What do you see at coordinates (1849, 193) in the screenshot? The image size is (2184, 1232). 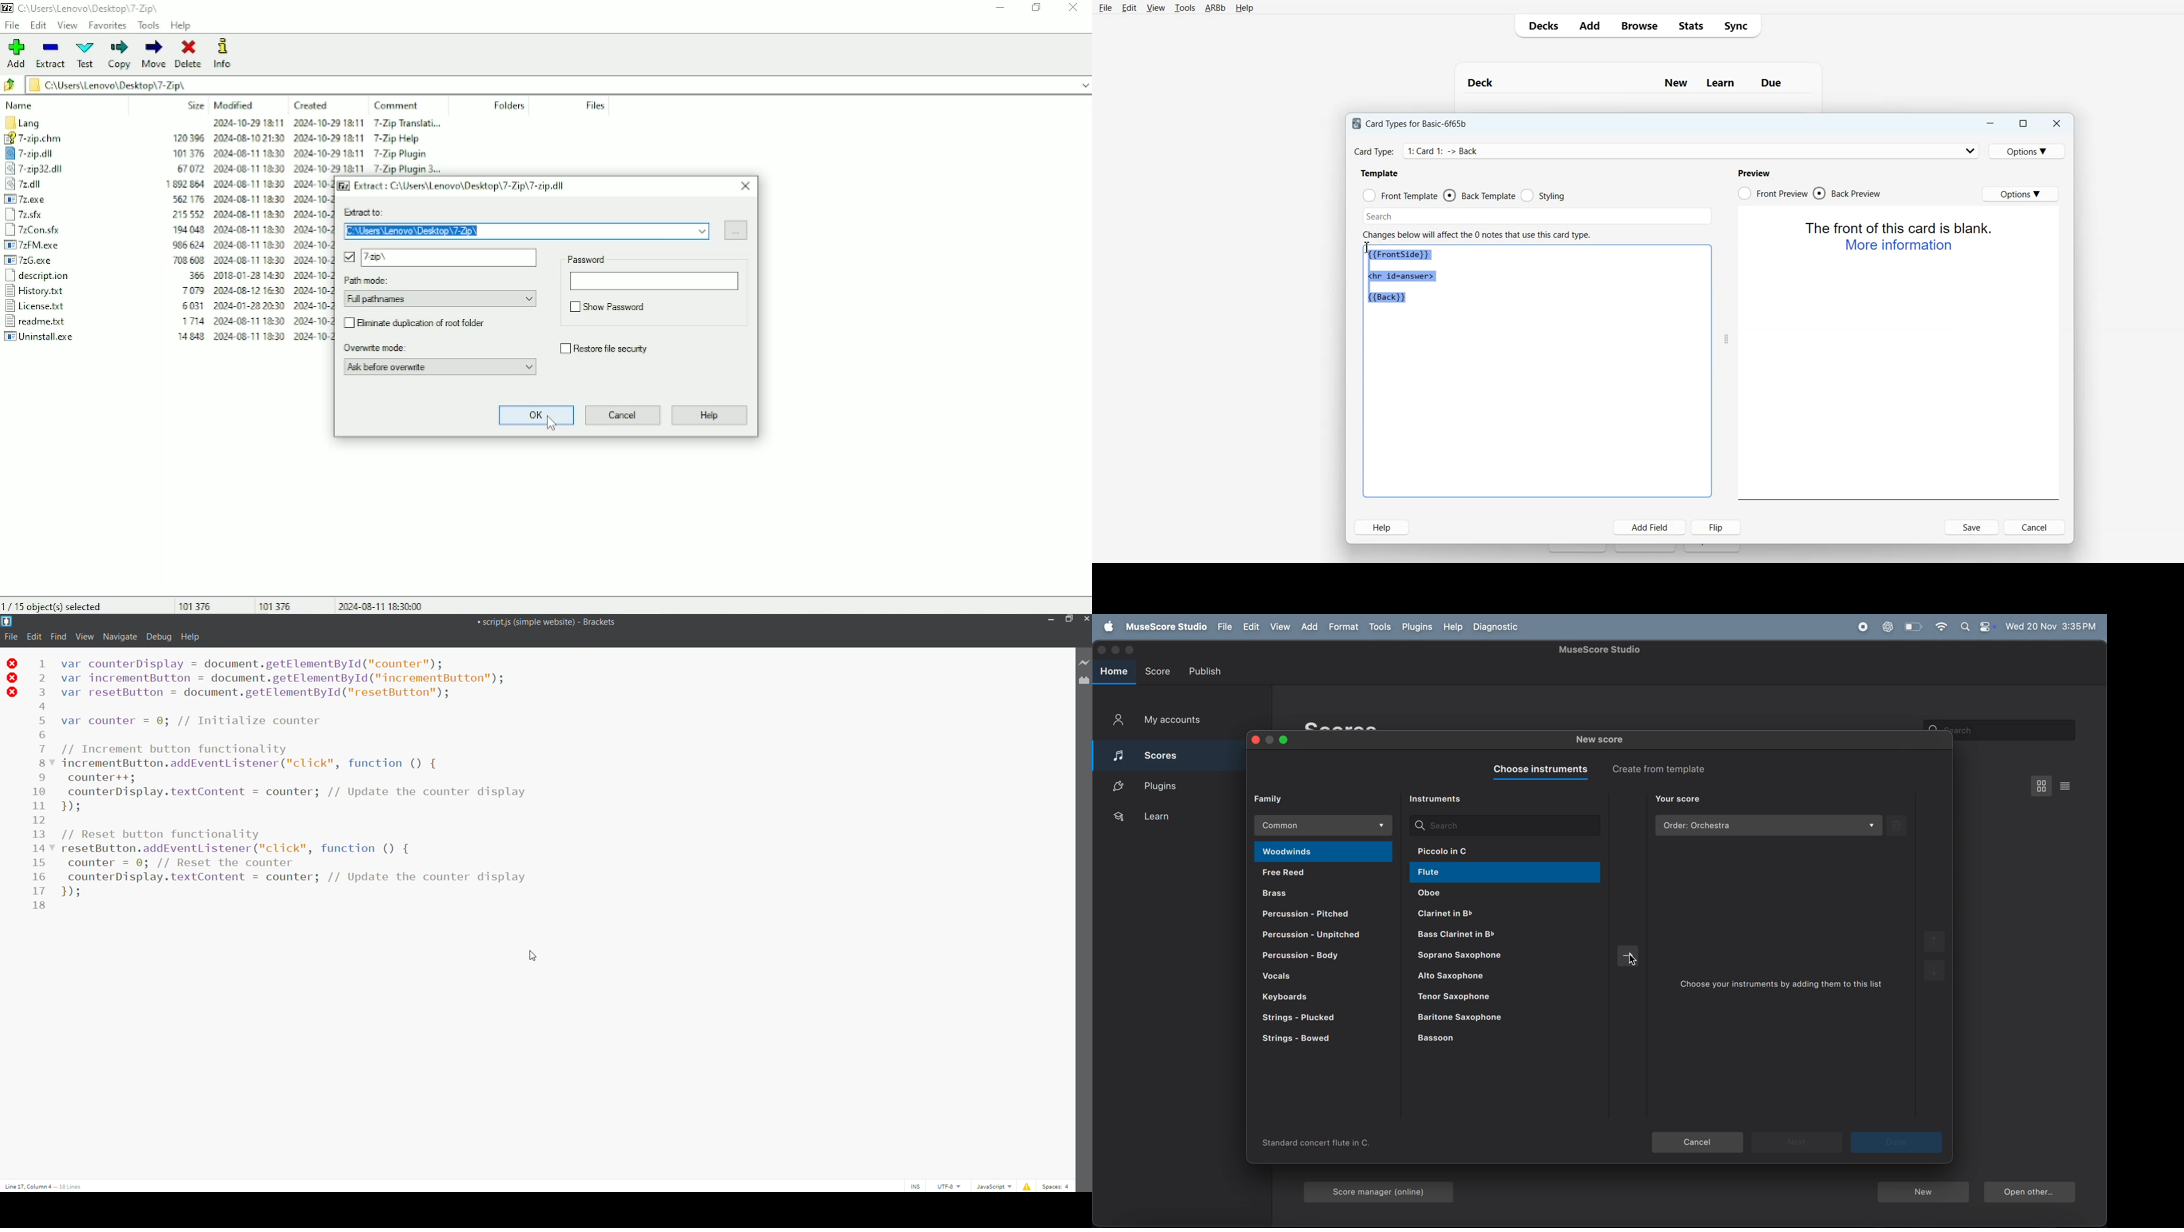 I see `Back Preview` at bounding box center [1849, 193].